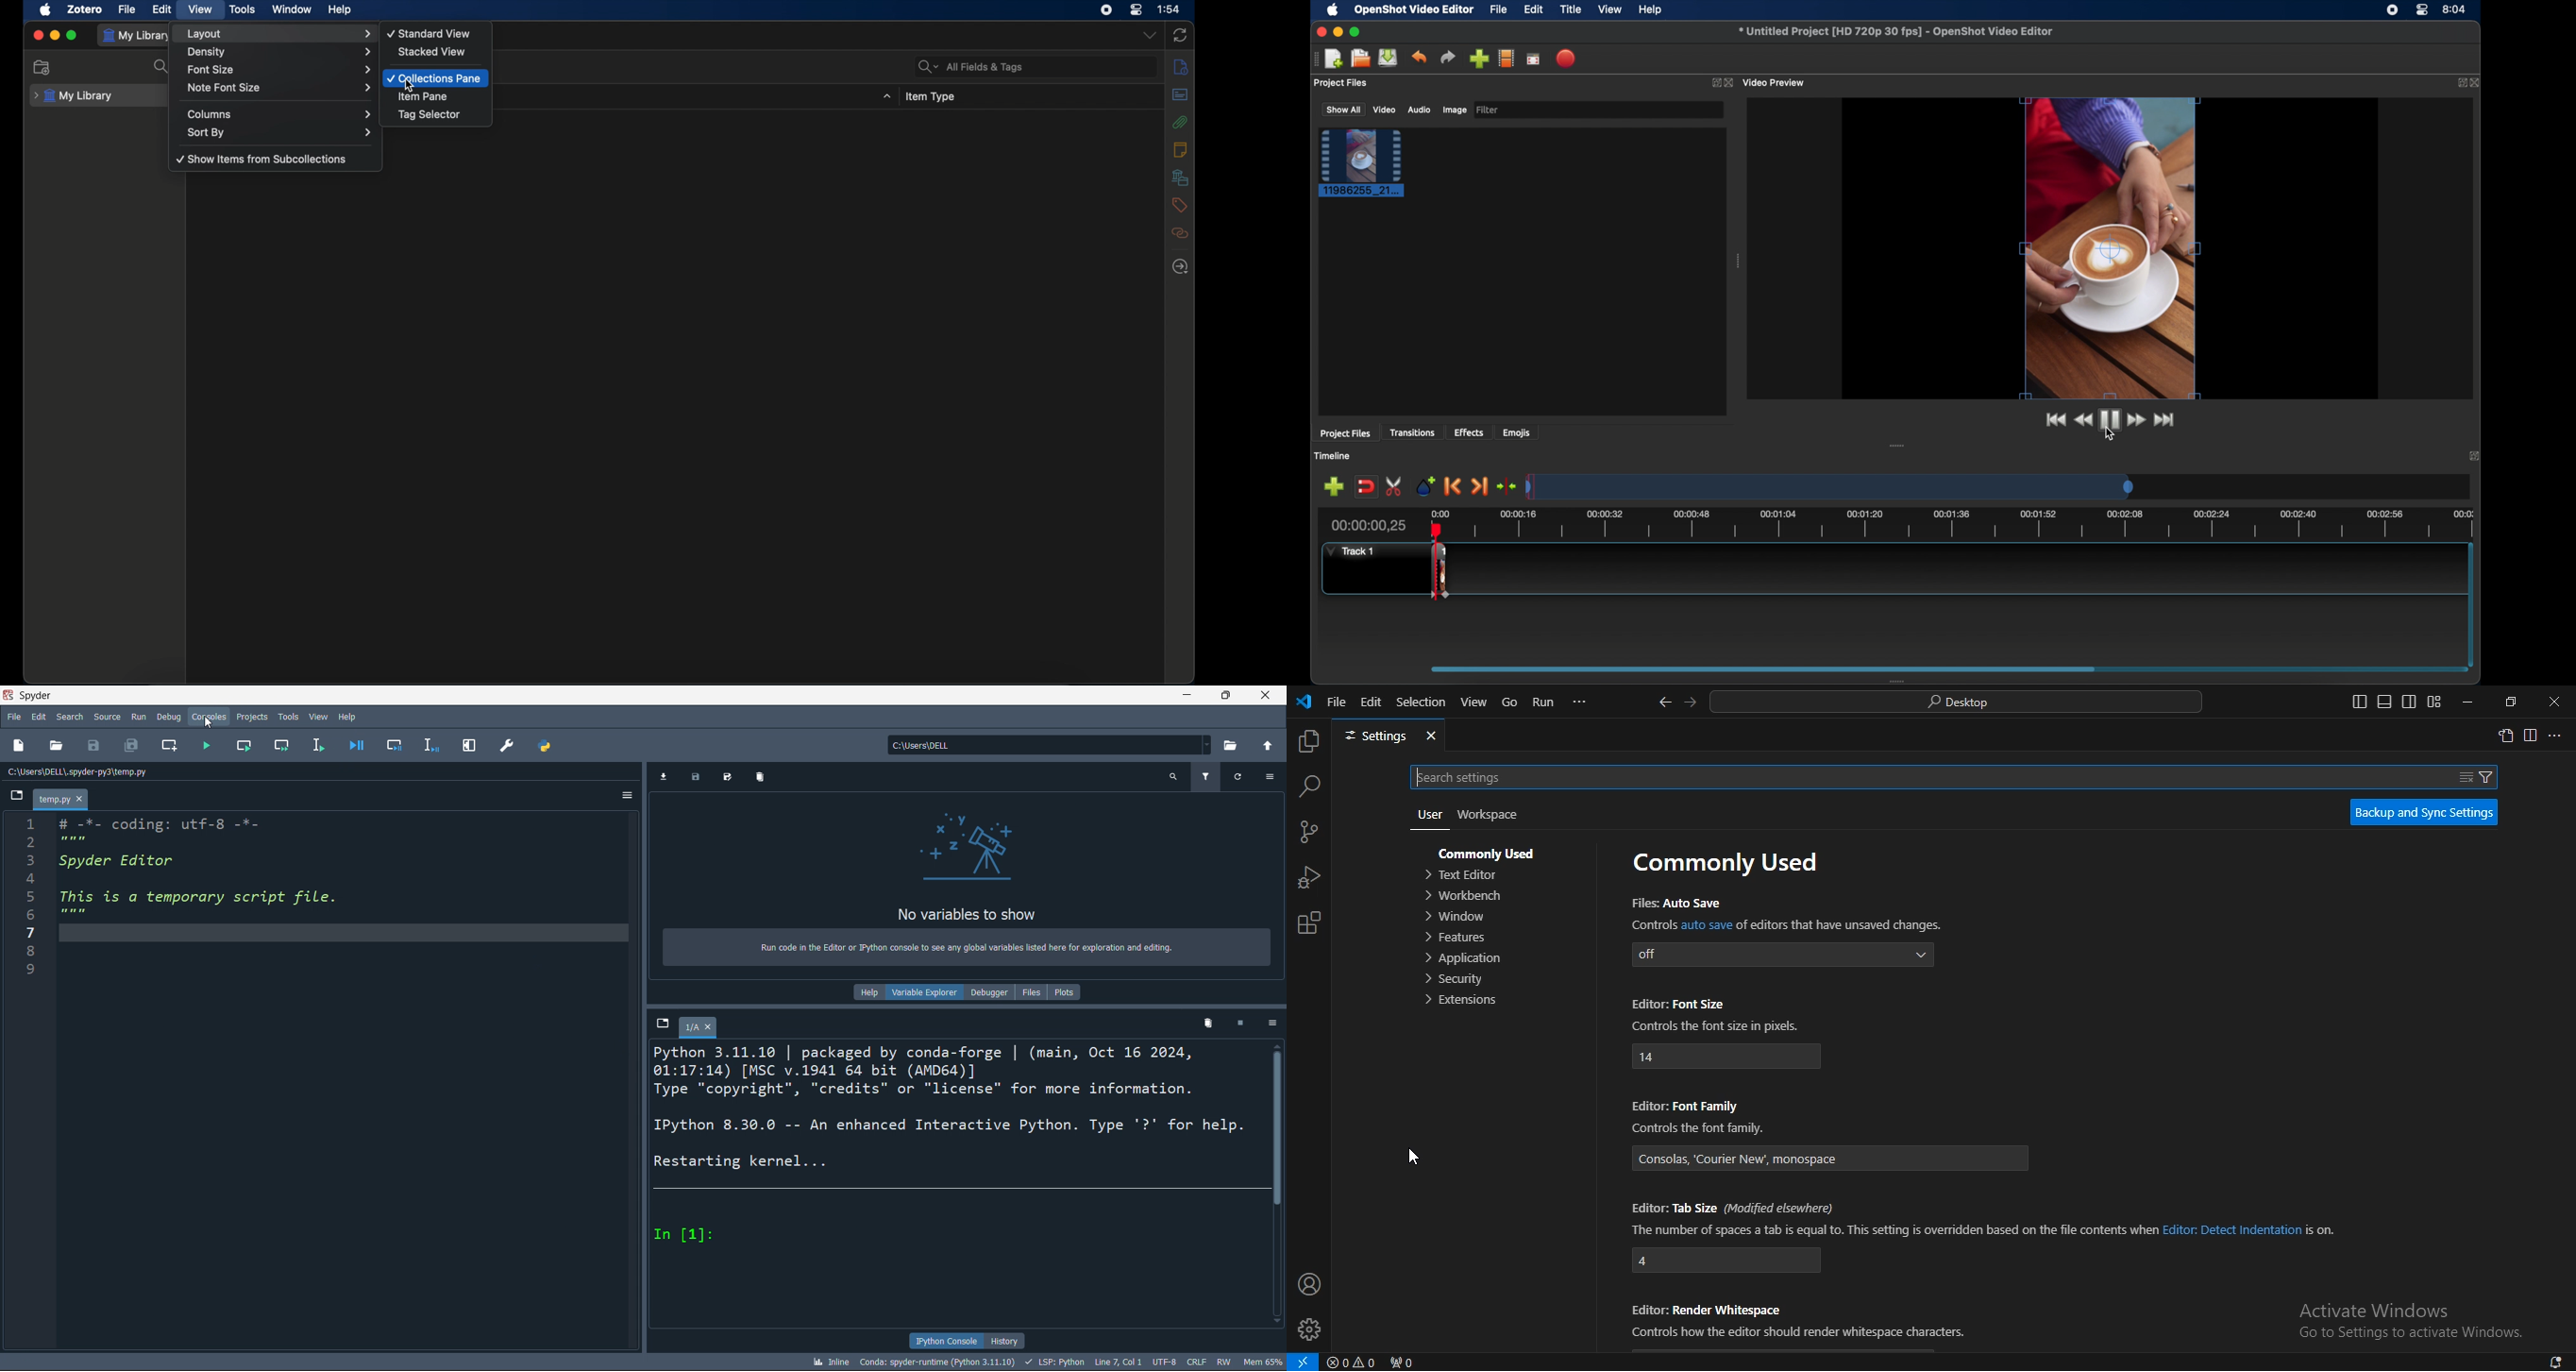 This screenshot has height=1372, width=2576. Describe the element at coordinates (41, 716) in the screenshot. I see `edit` at that location.